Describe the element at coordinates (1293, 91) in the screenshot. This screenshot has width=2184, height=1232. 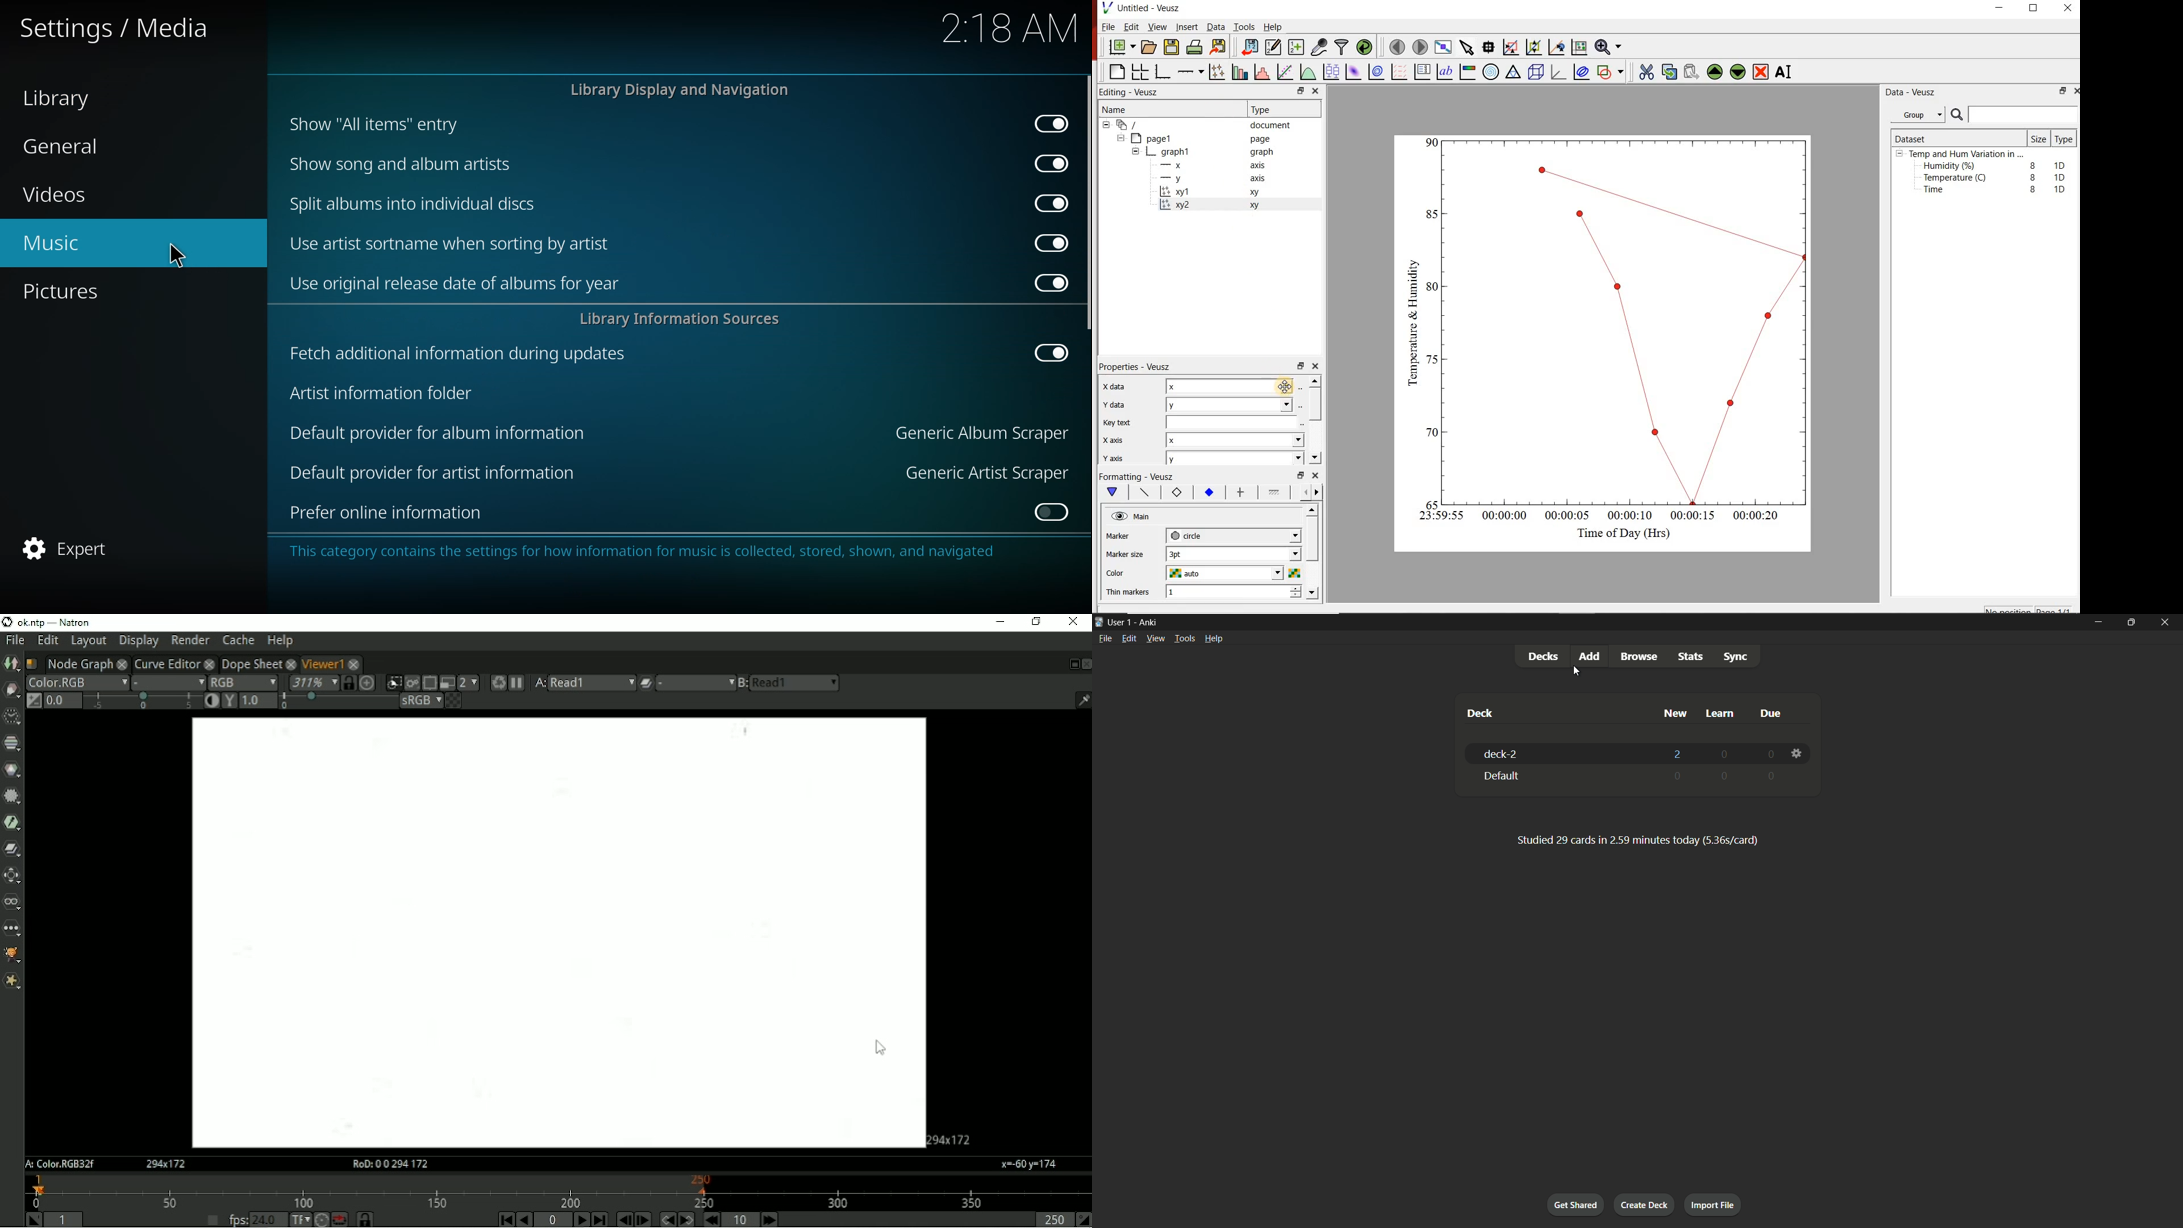
I see `restore down` at that location.